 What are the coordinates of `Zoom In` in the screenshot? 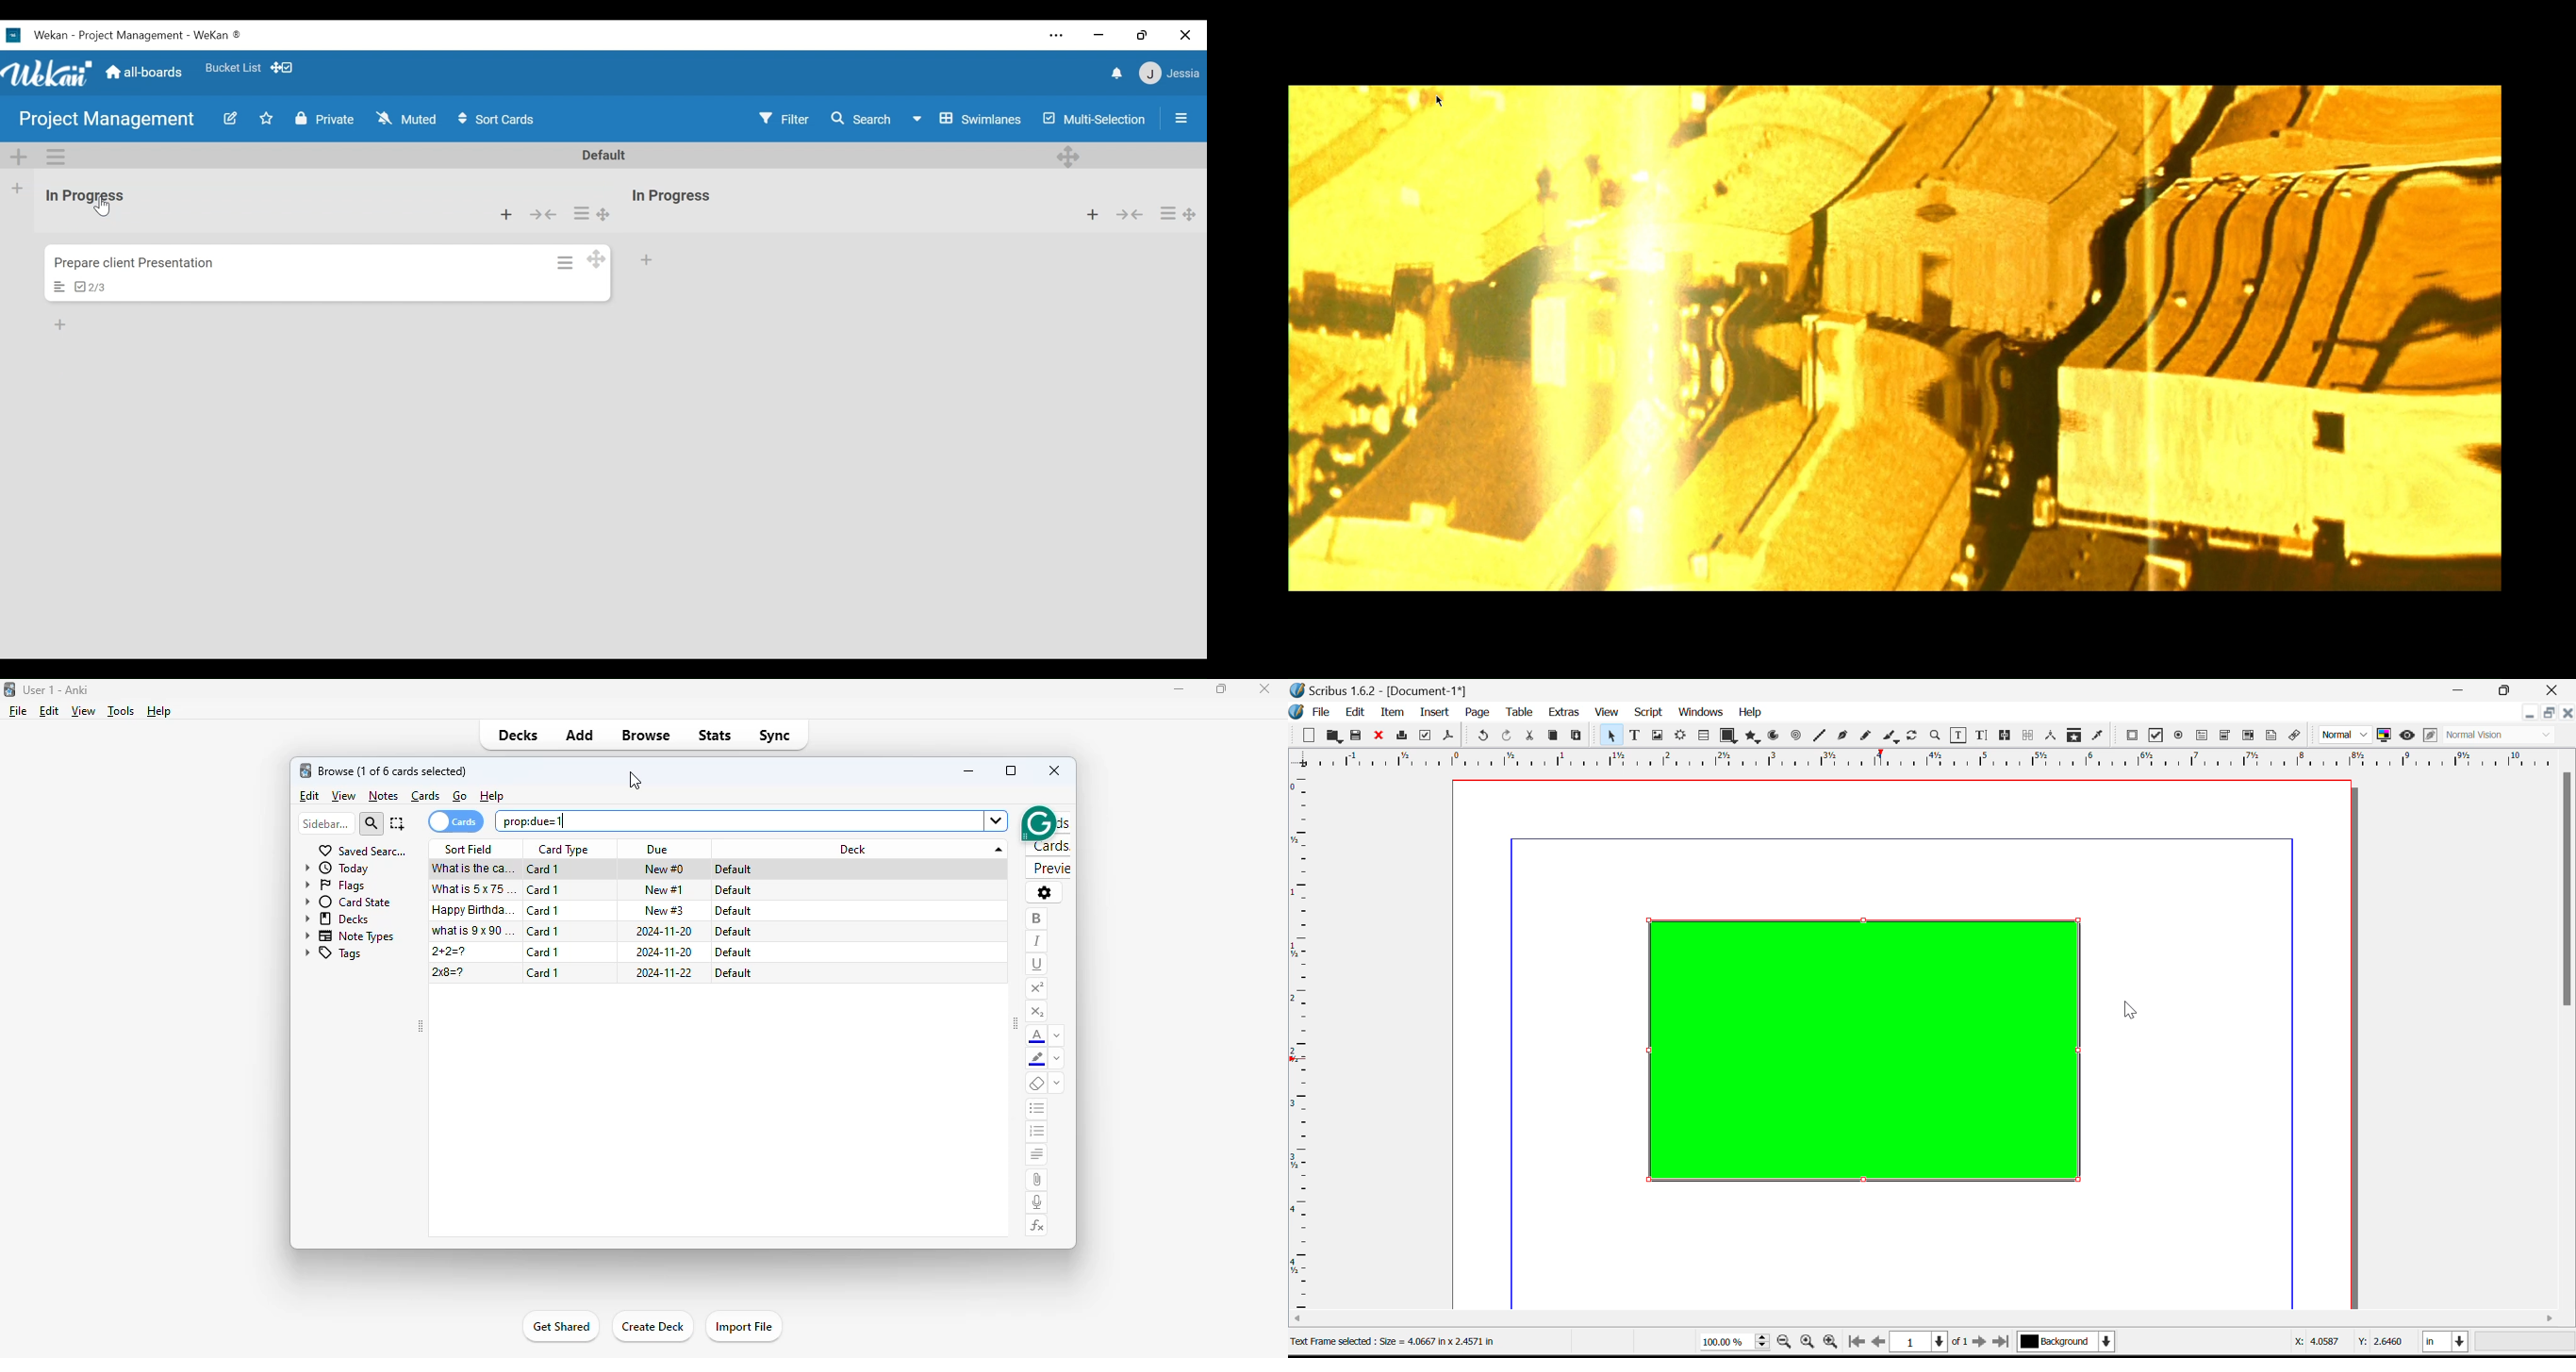 It's located at (1831, 1344).